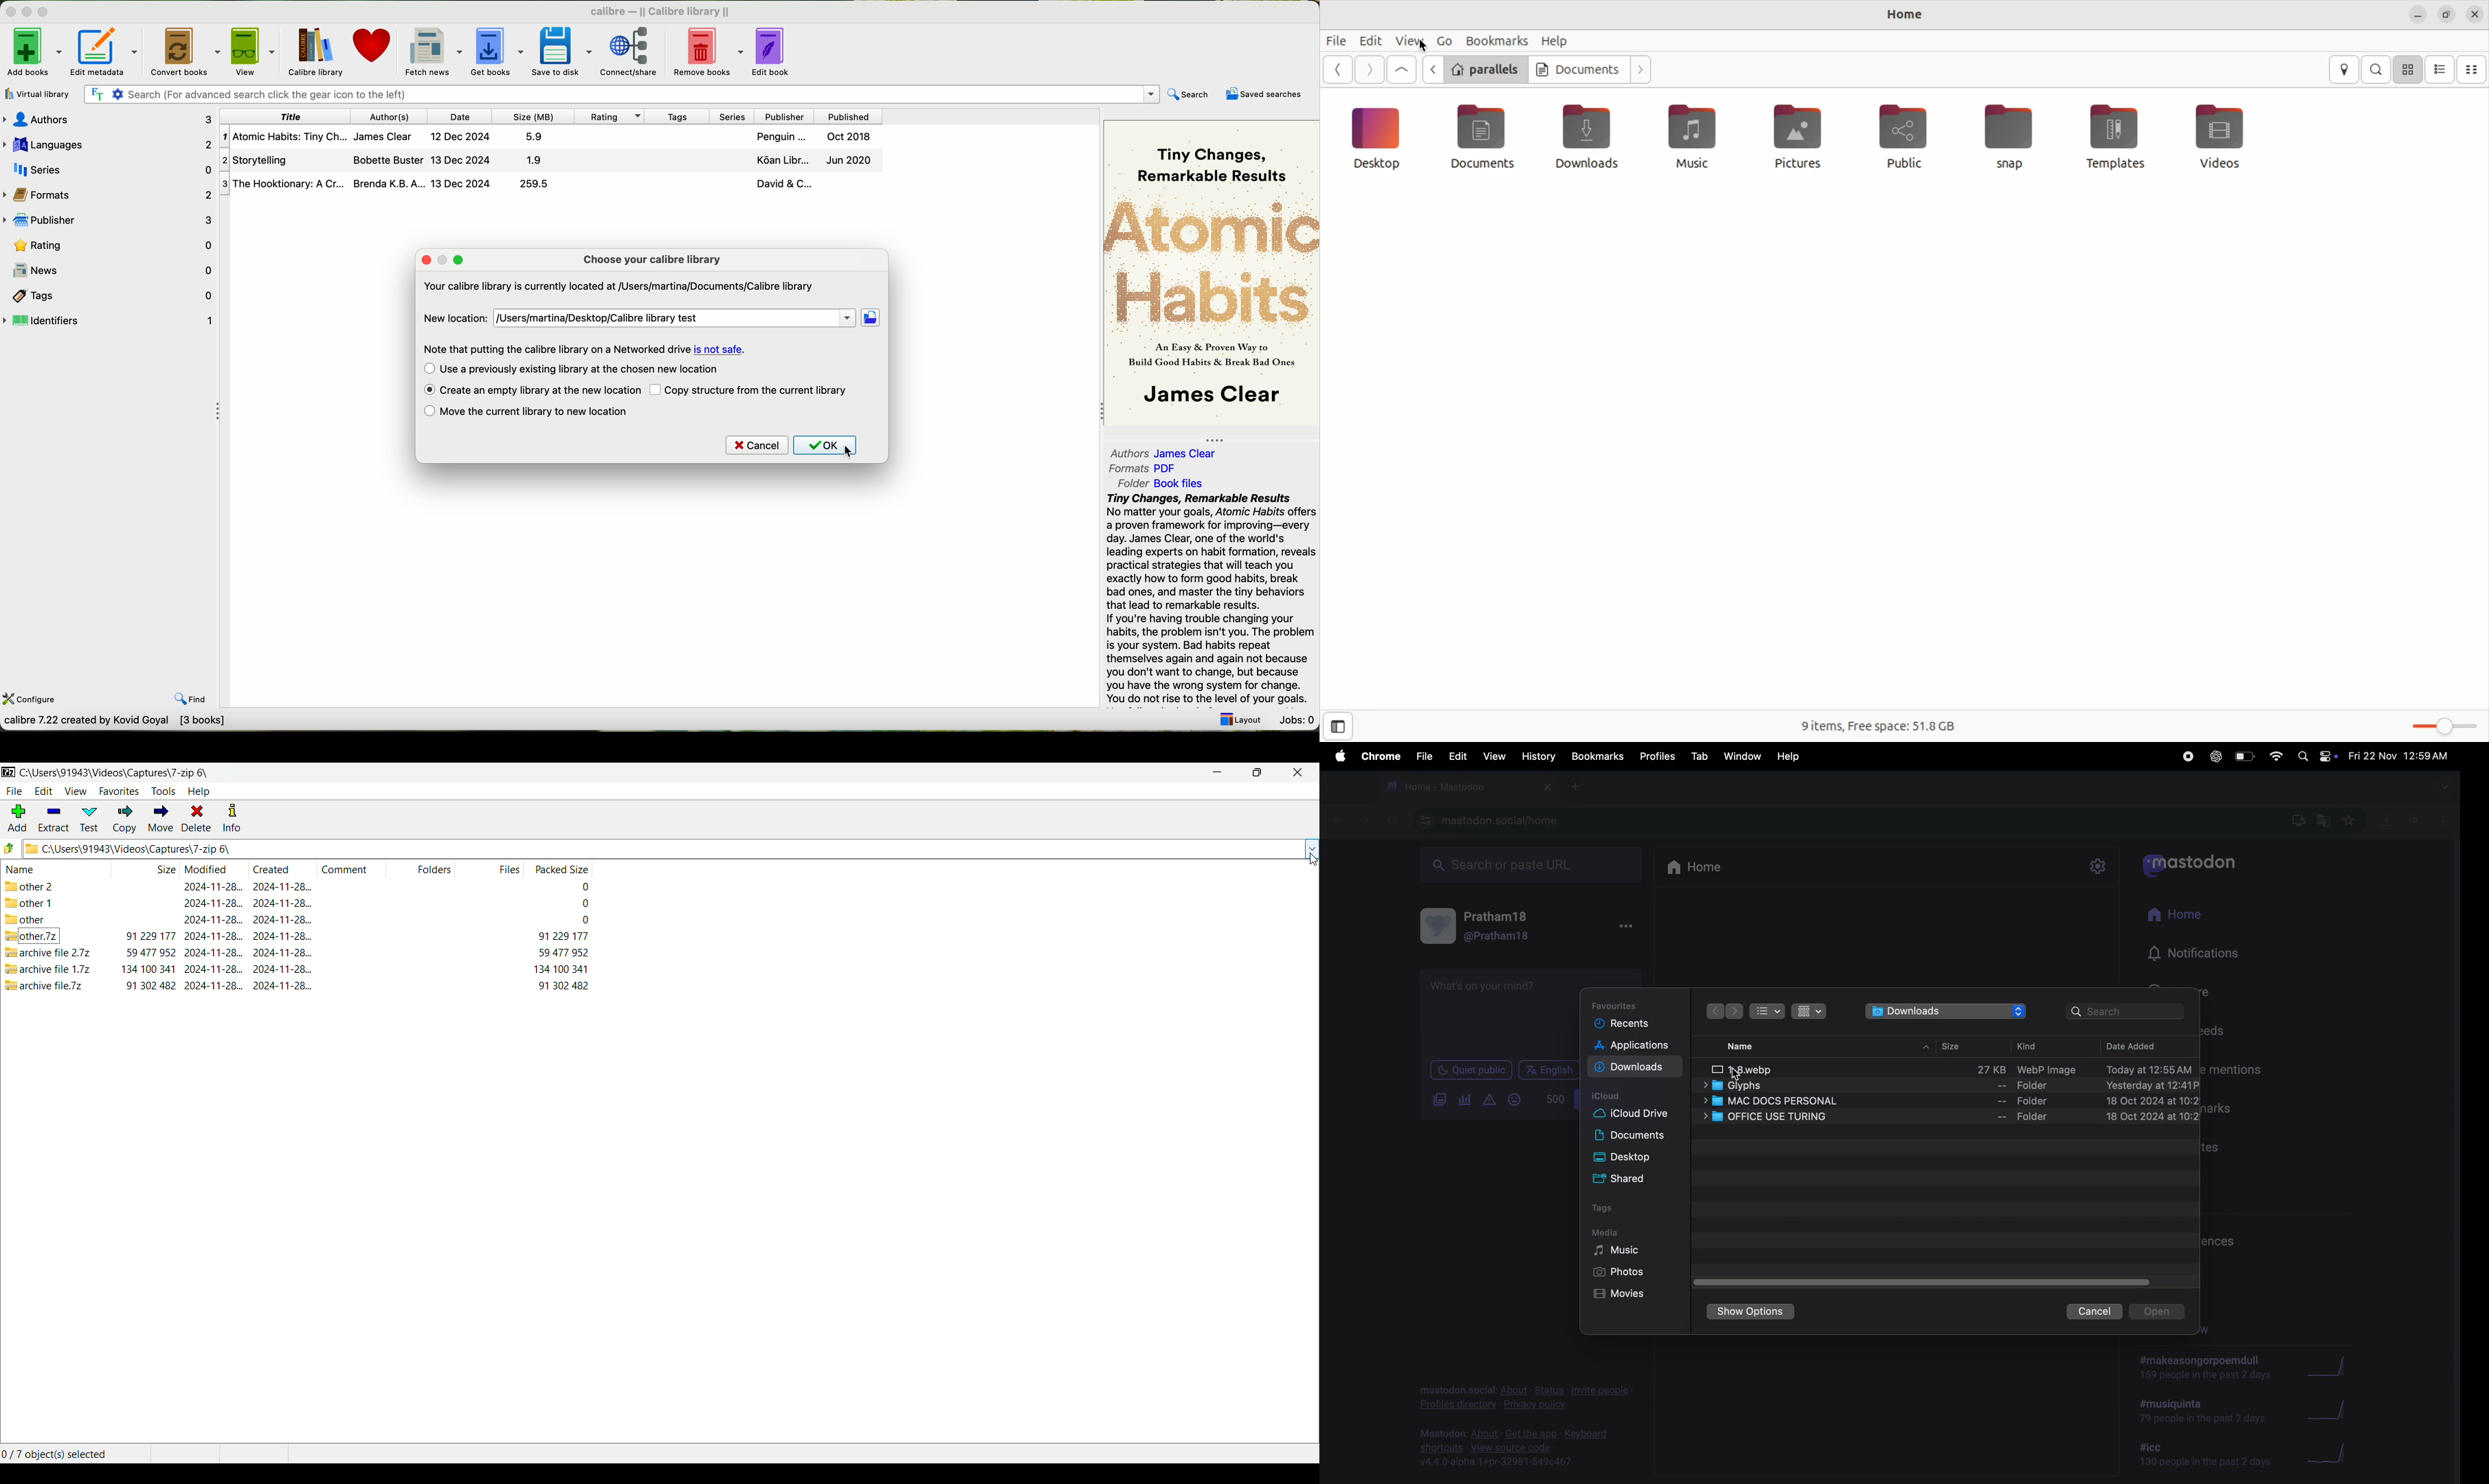  Describe the element at coordinates (2183, 758) in the screenshot. I see `record` at that location.